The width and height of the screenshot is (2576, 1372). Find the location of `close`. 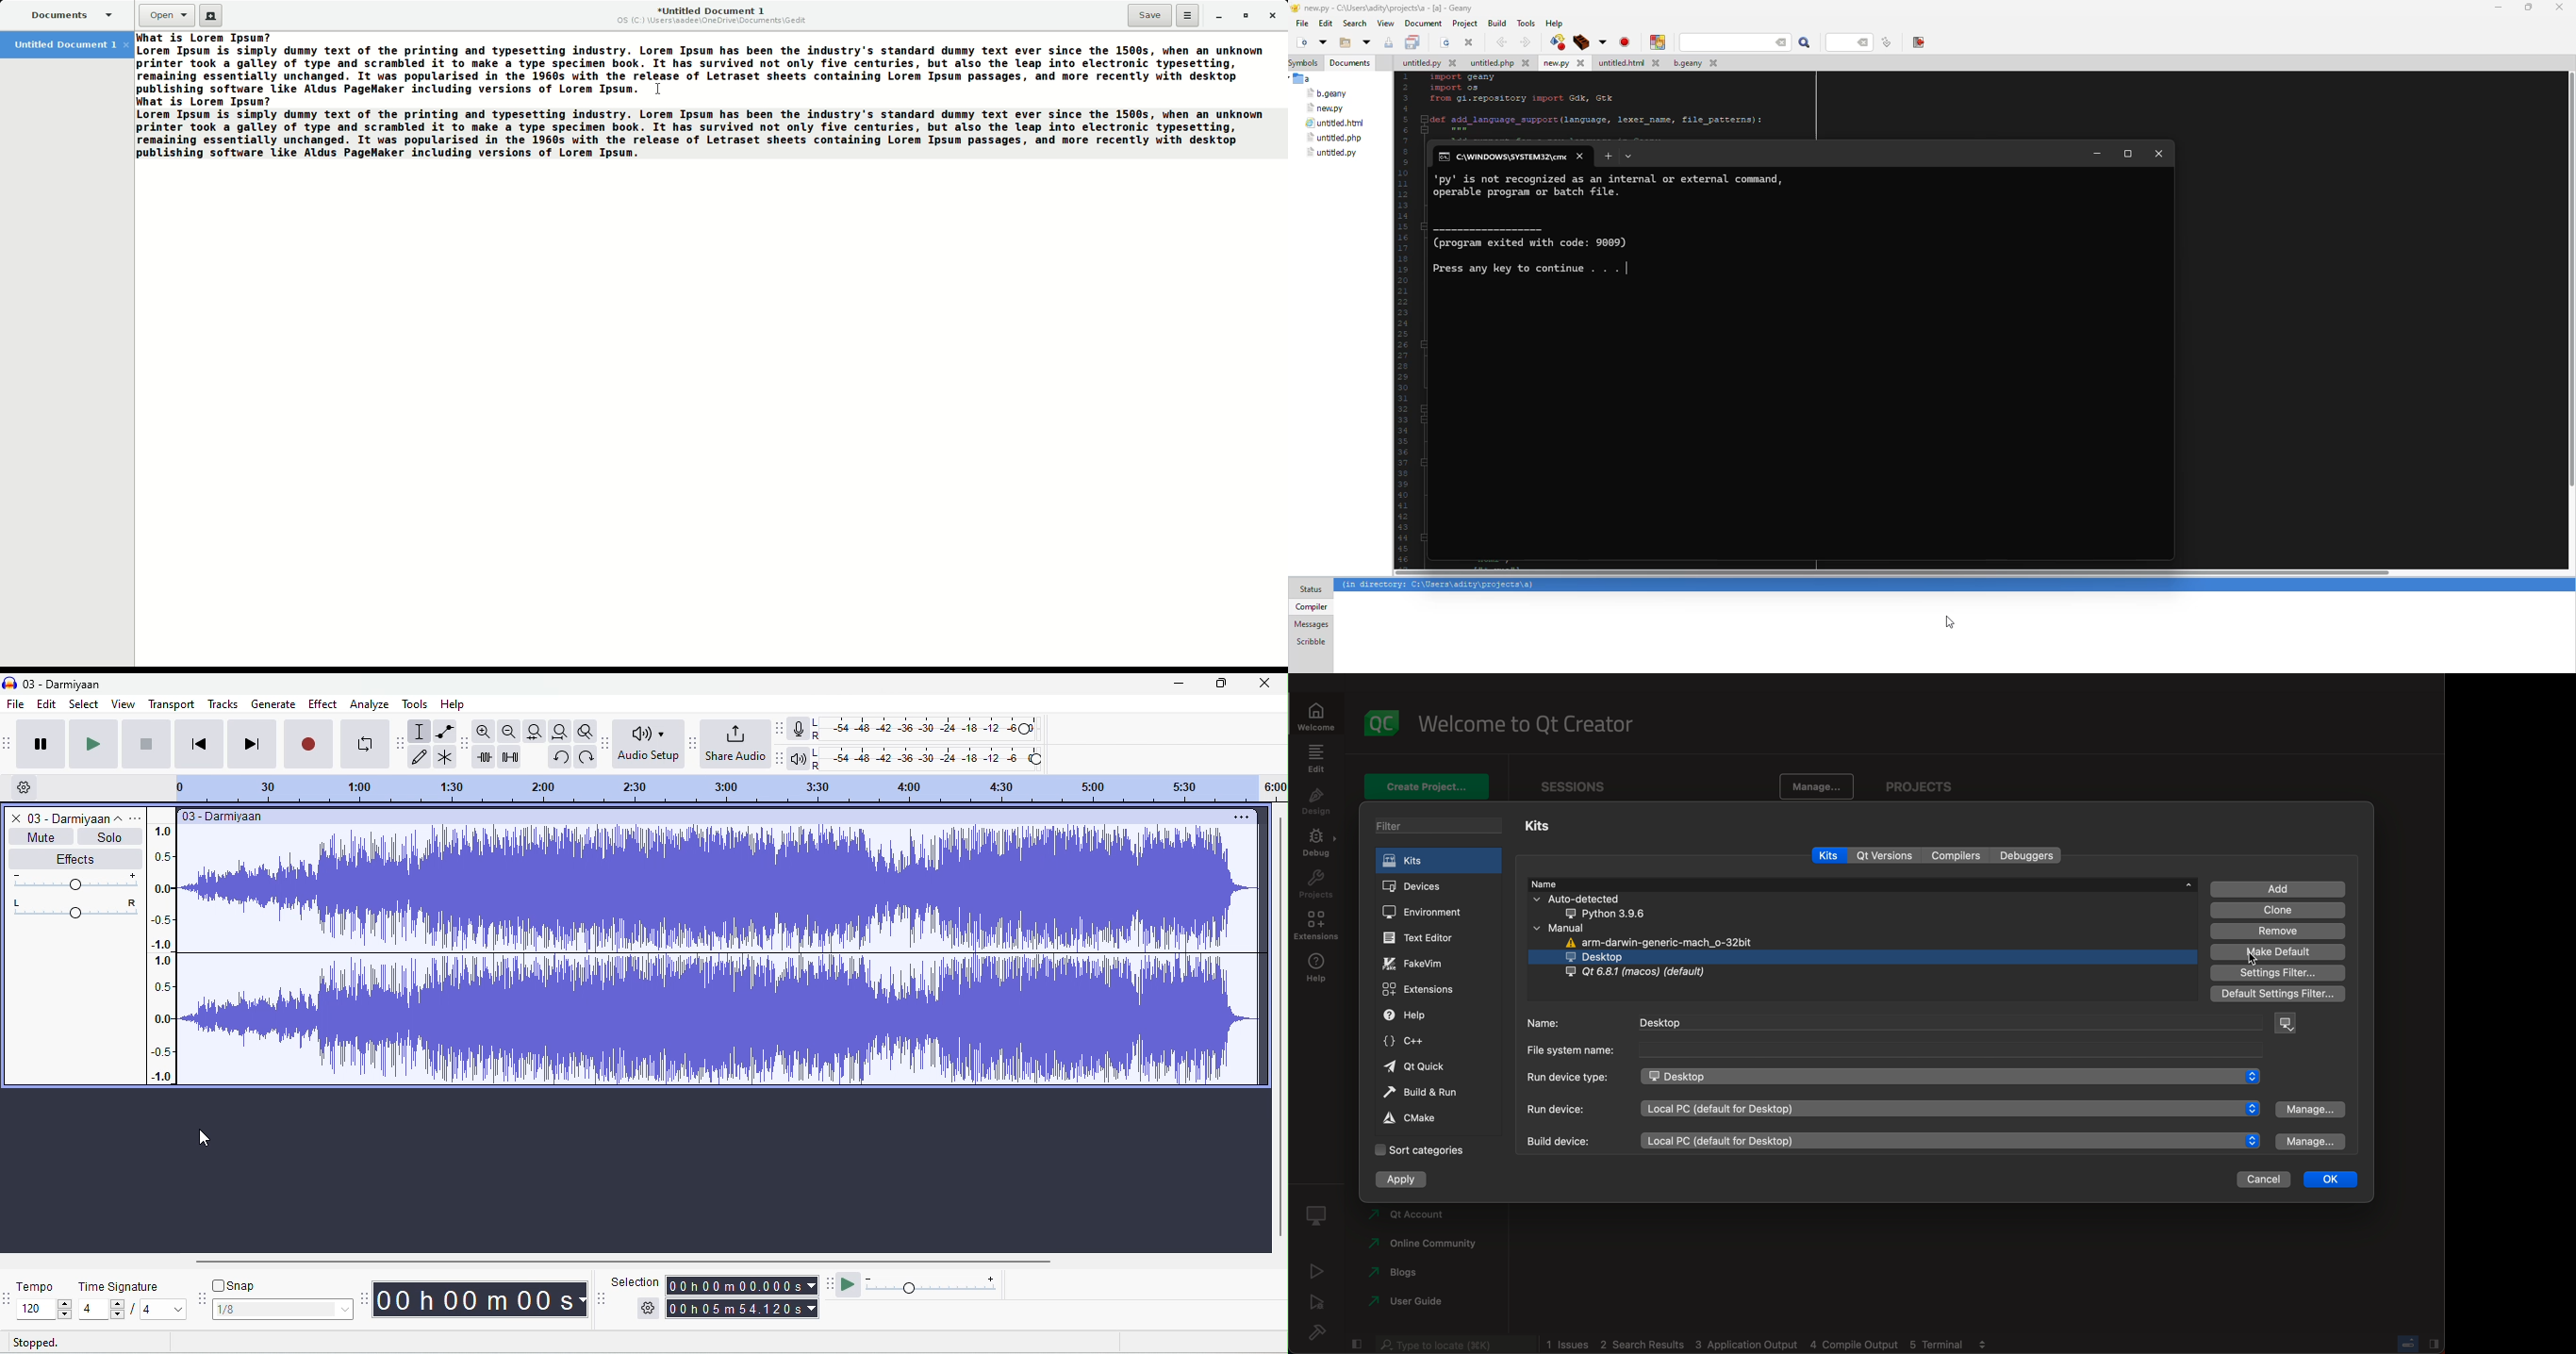

close is located at coordinates (1263, 685).